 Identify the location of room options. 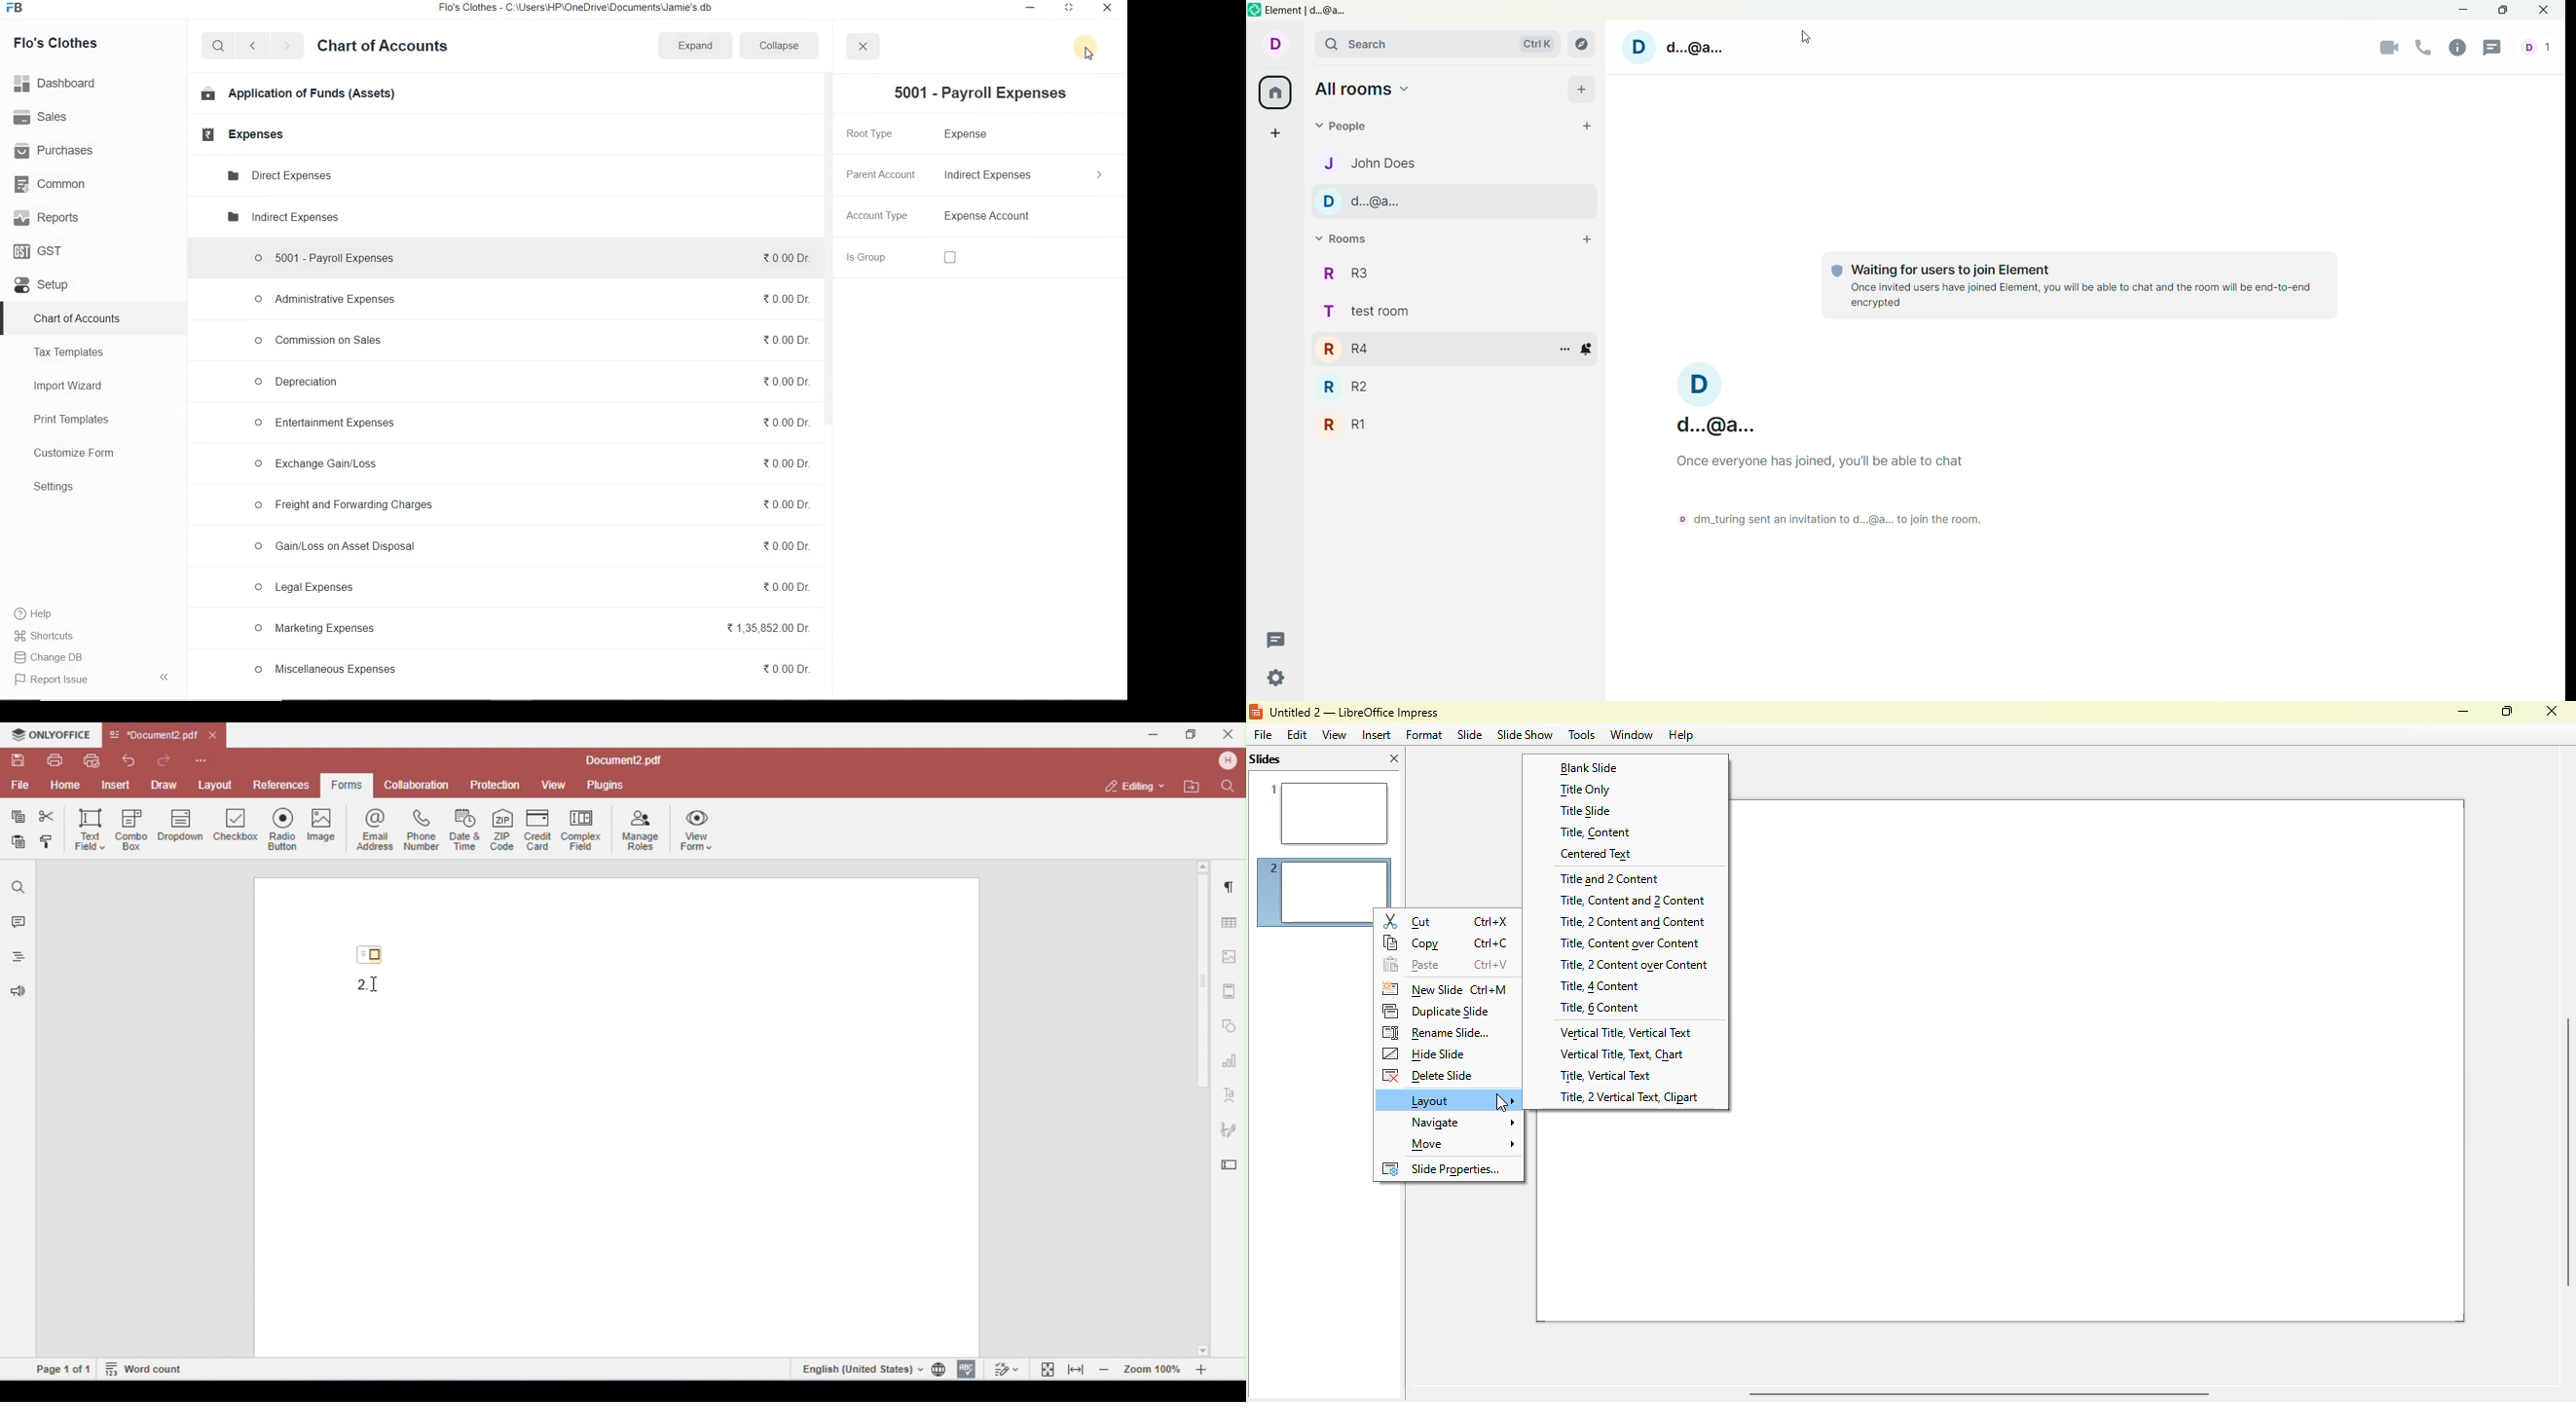
(1566, 349).